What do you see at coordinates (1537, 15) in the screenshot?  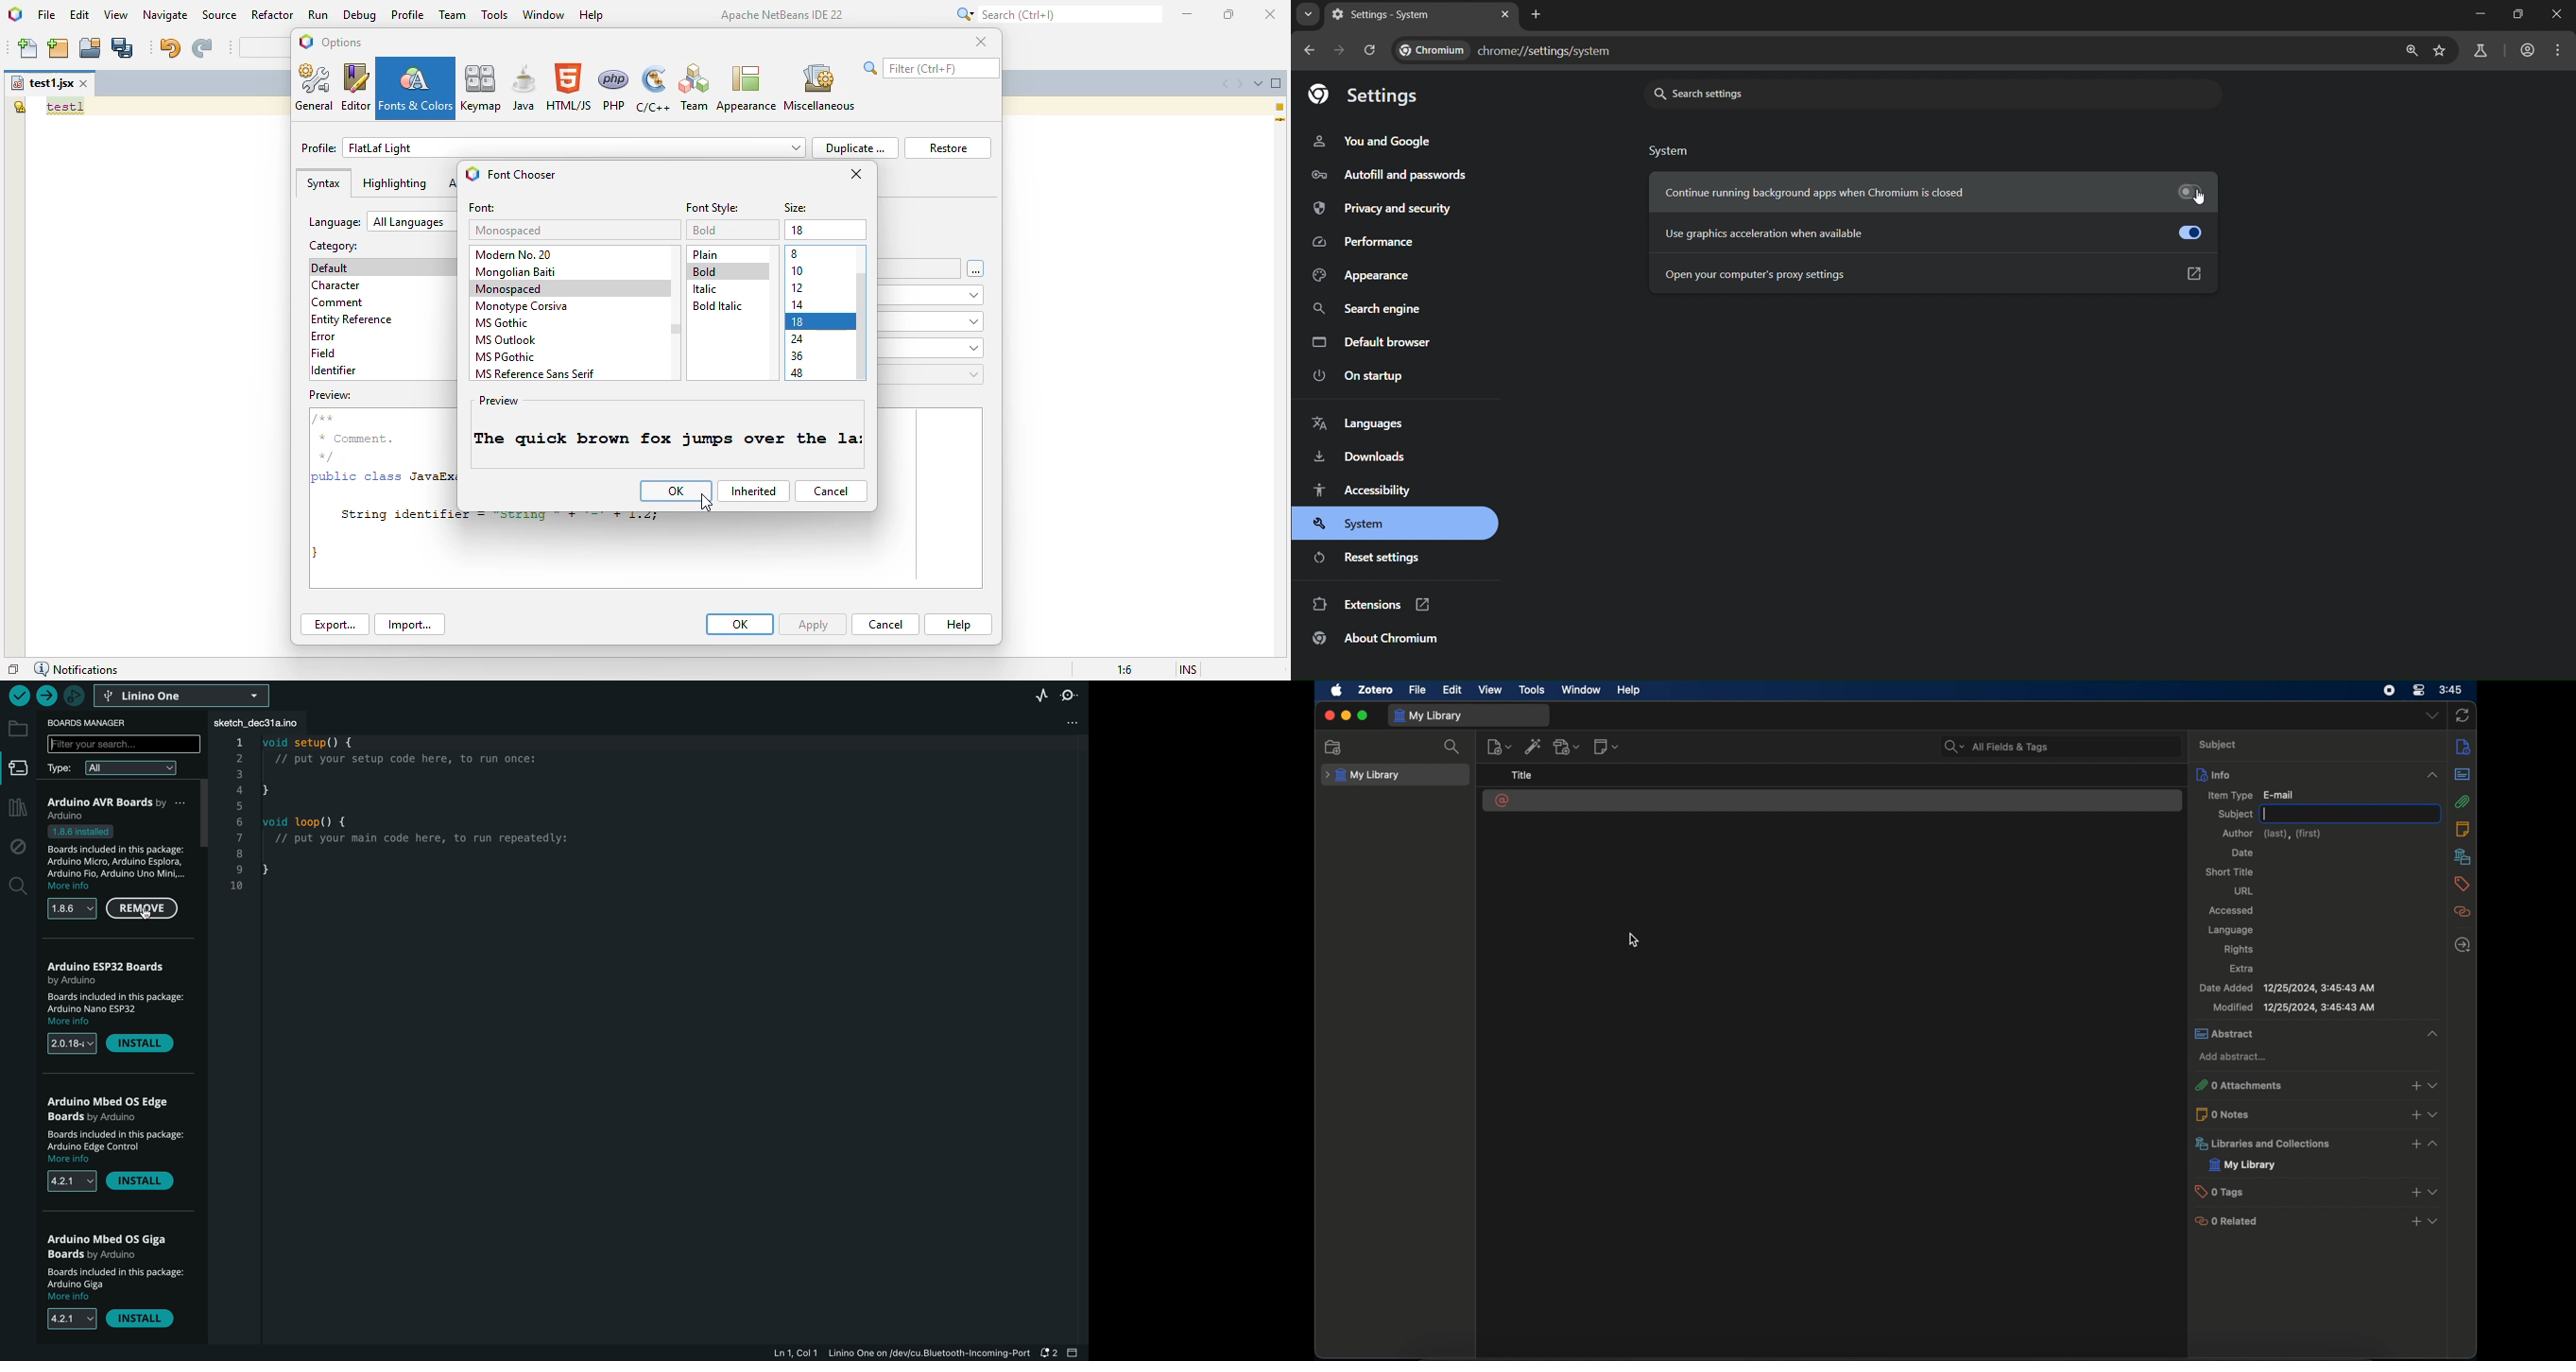 I see `new tab` at bounding box center [1537, 15].